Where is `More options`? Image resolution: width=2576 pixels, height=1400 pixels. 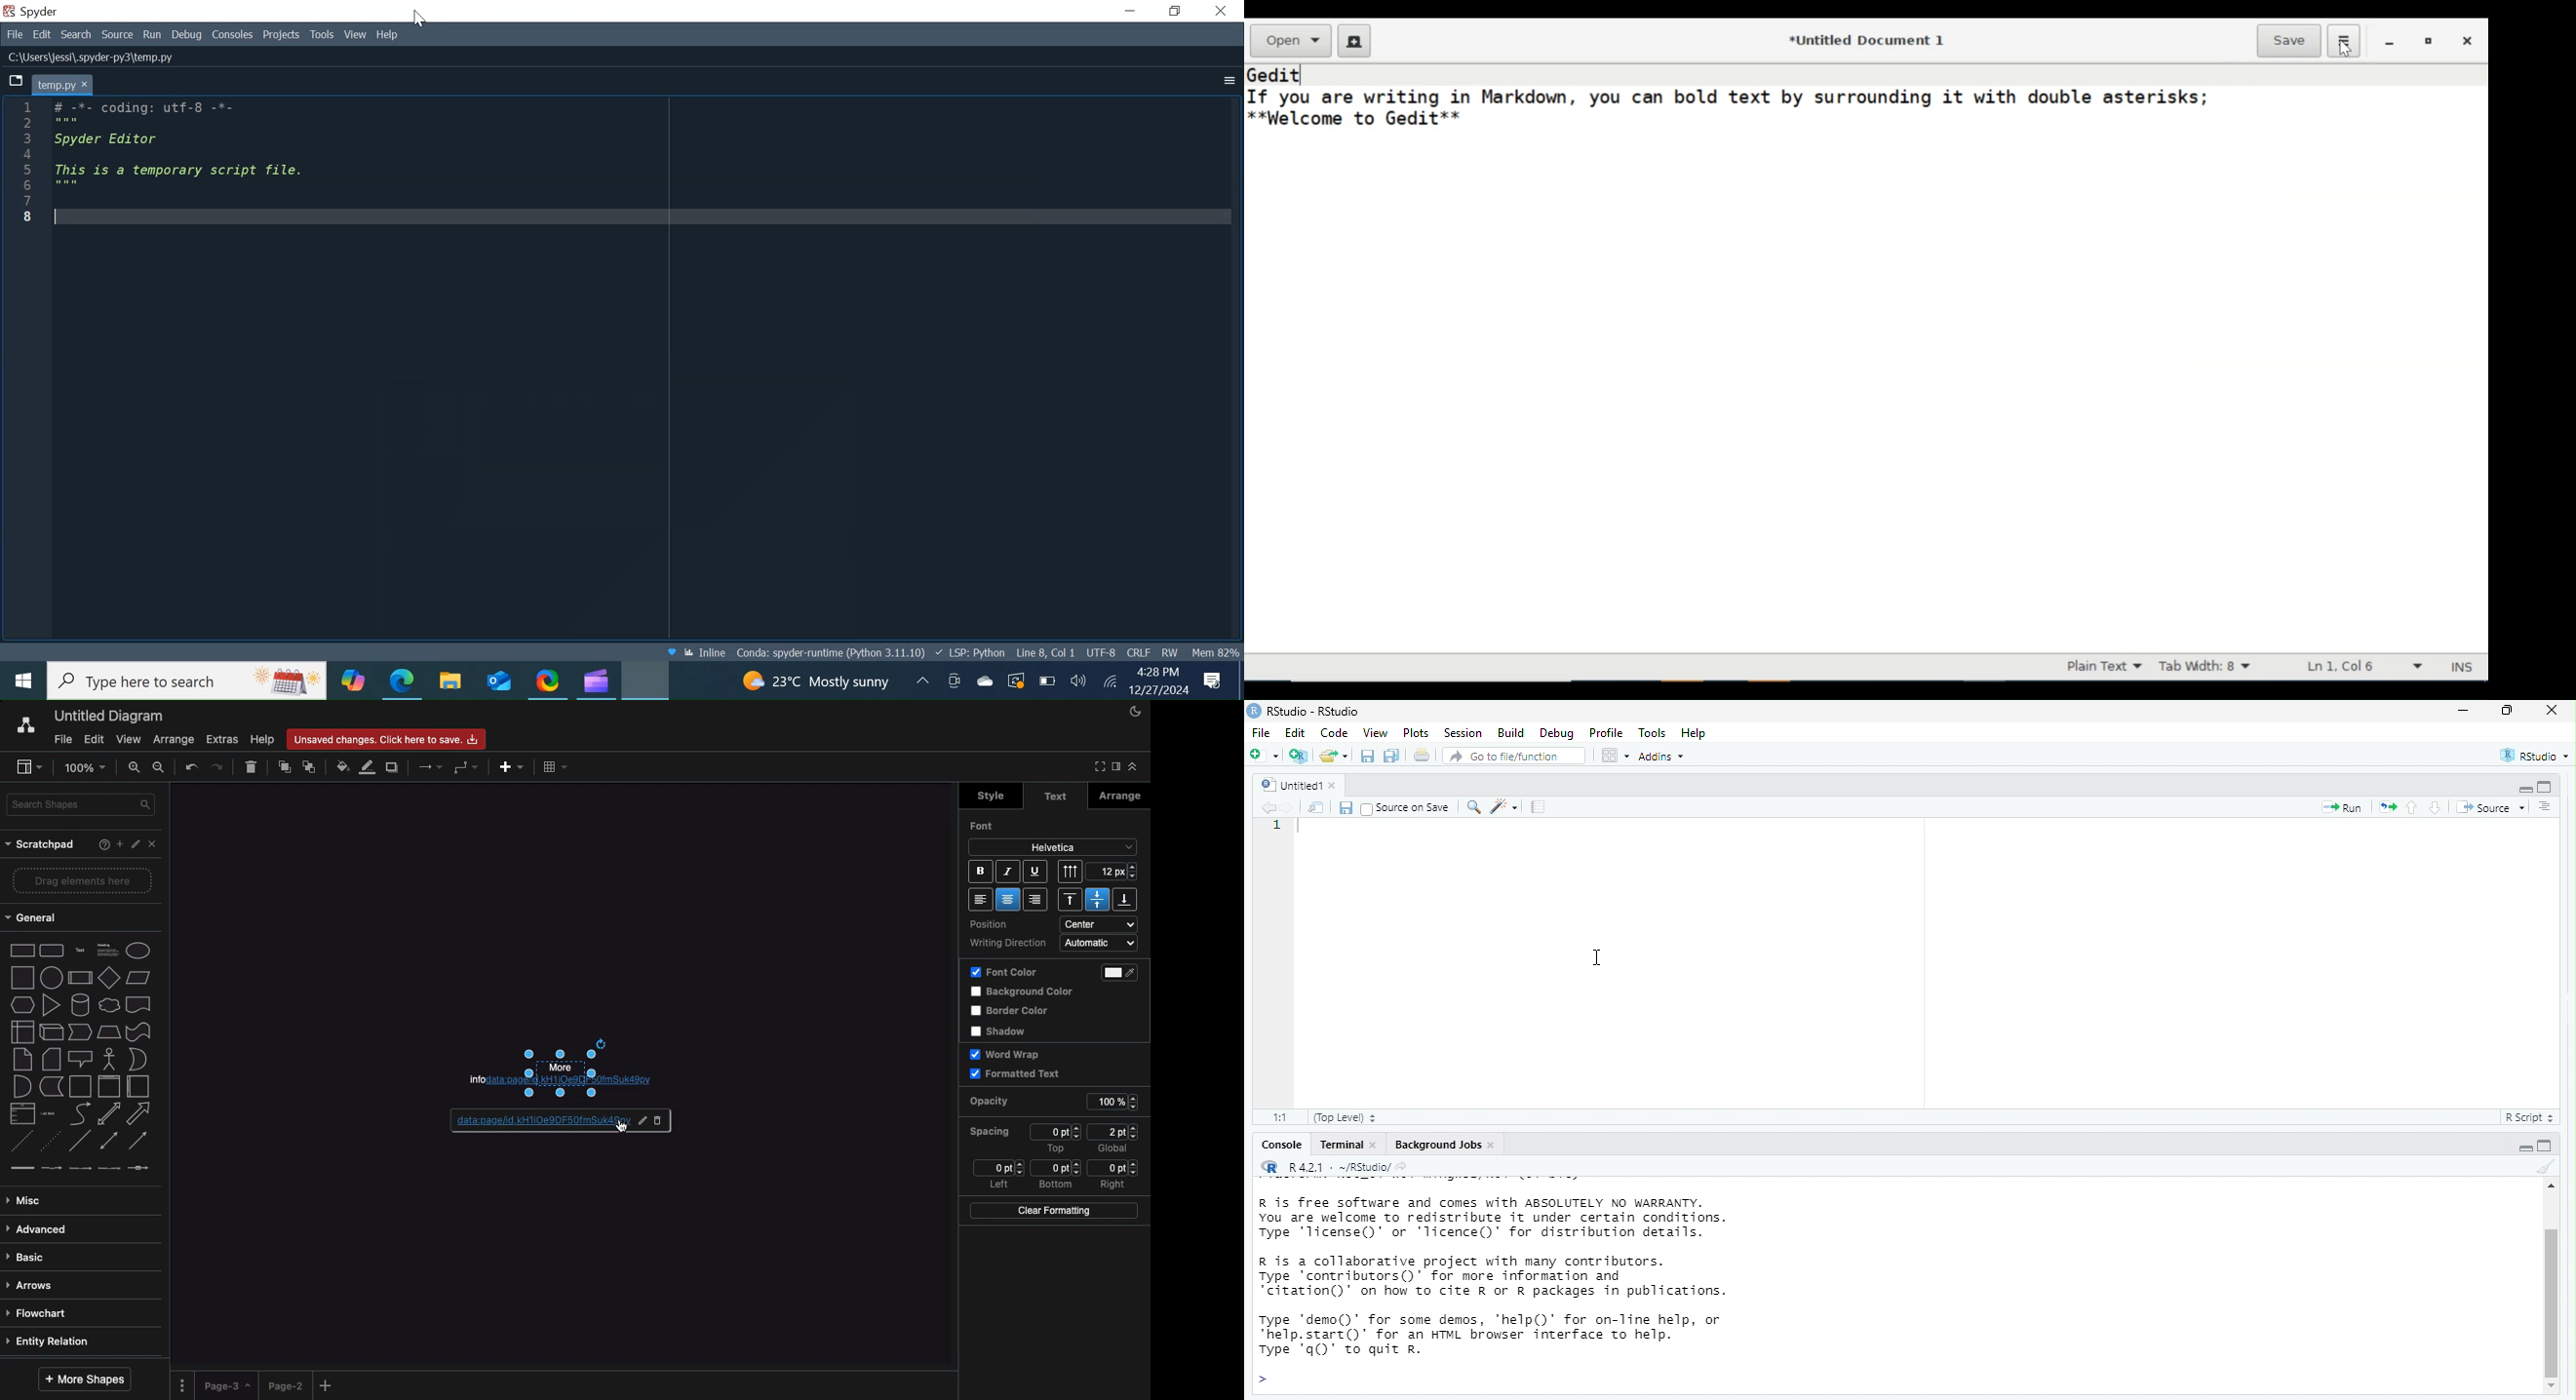
More options is located at coordinates (1227, 80).